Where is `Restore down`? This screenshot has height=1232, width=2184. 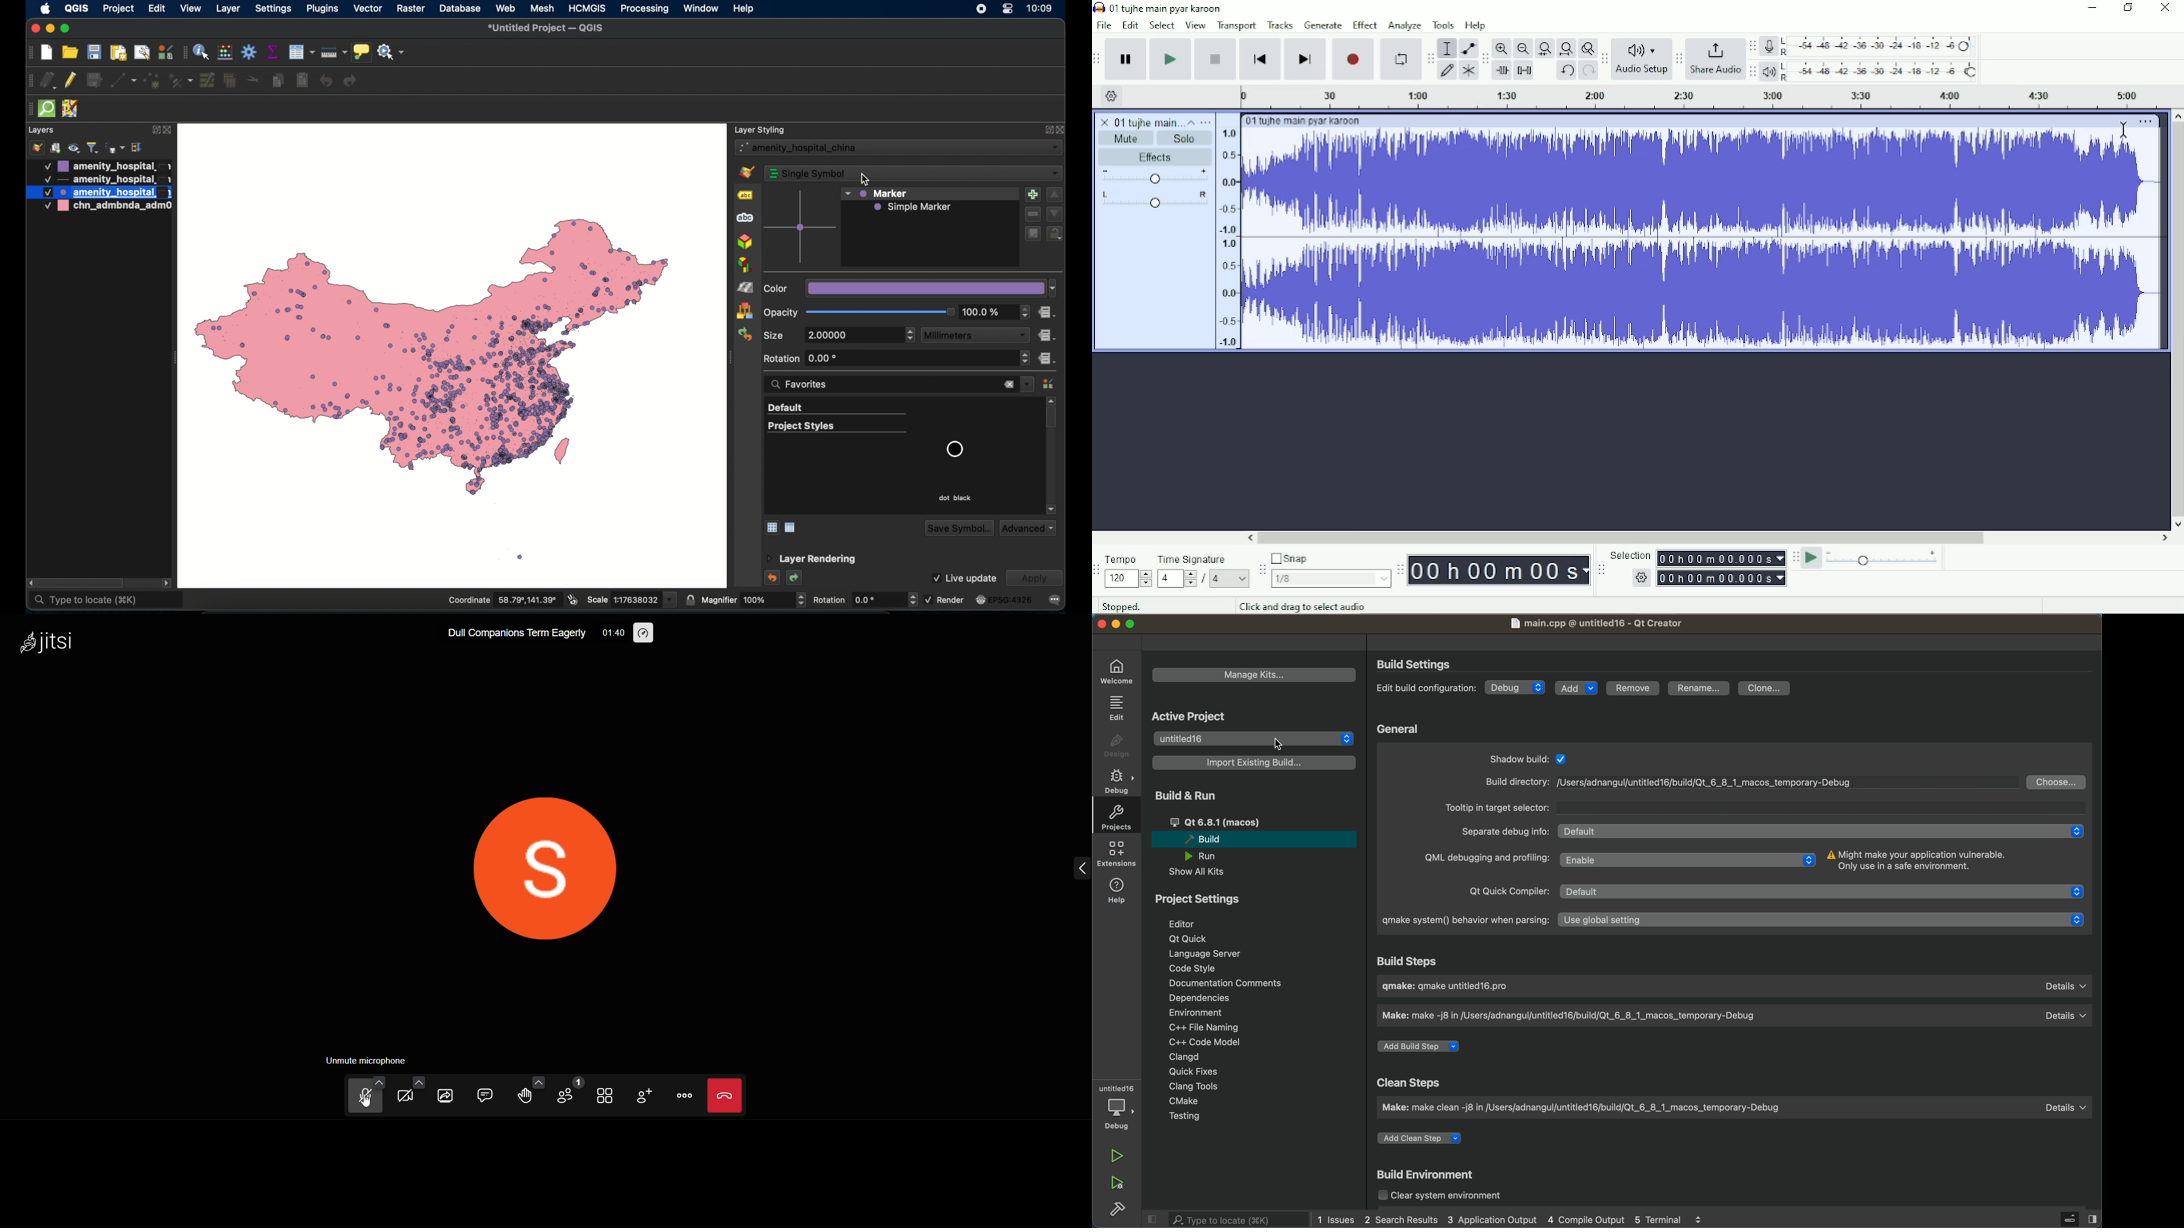 Restore down is located at coordinates (2130, 7).